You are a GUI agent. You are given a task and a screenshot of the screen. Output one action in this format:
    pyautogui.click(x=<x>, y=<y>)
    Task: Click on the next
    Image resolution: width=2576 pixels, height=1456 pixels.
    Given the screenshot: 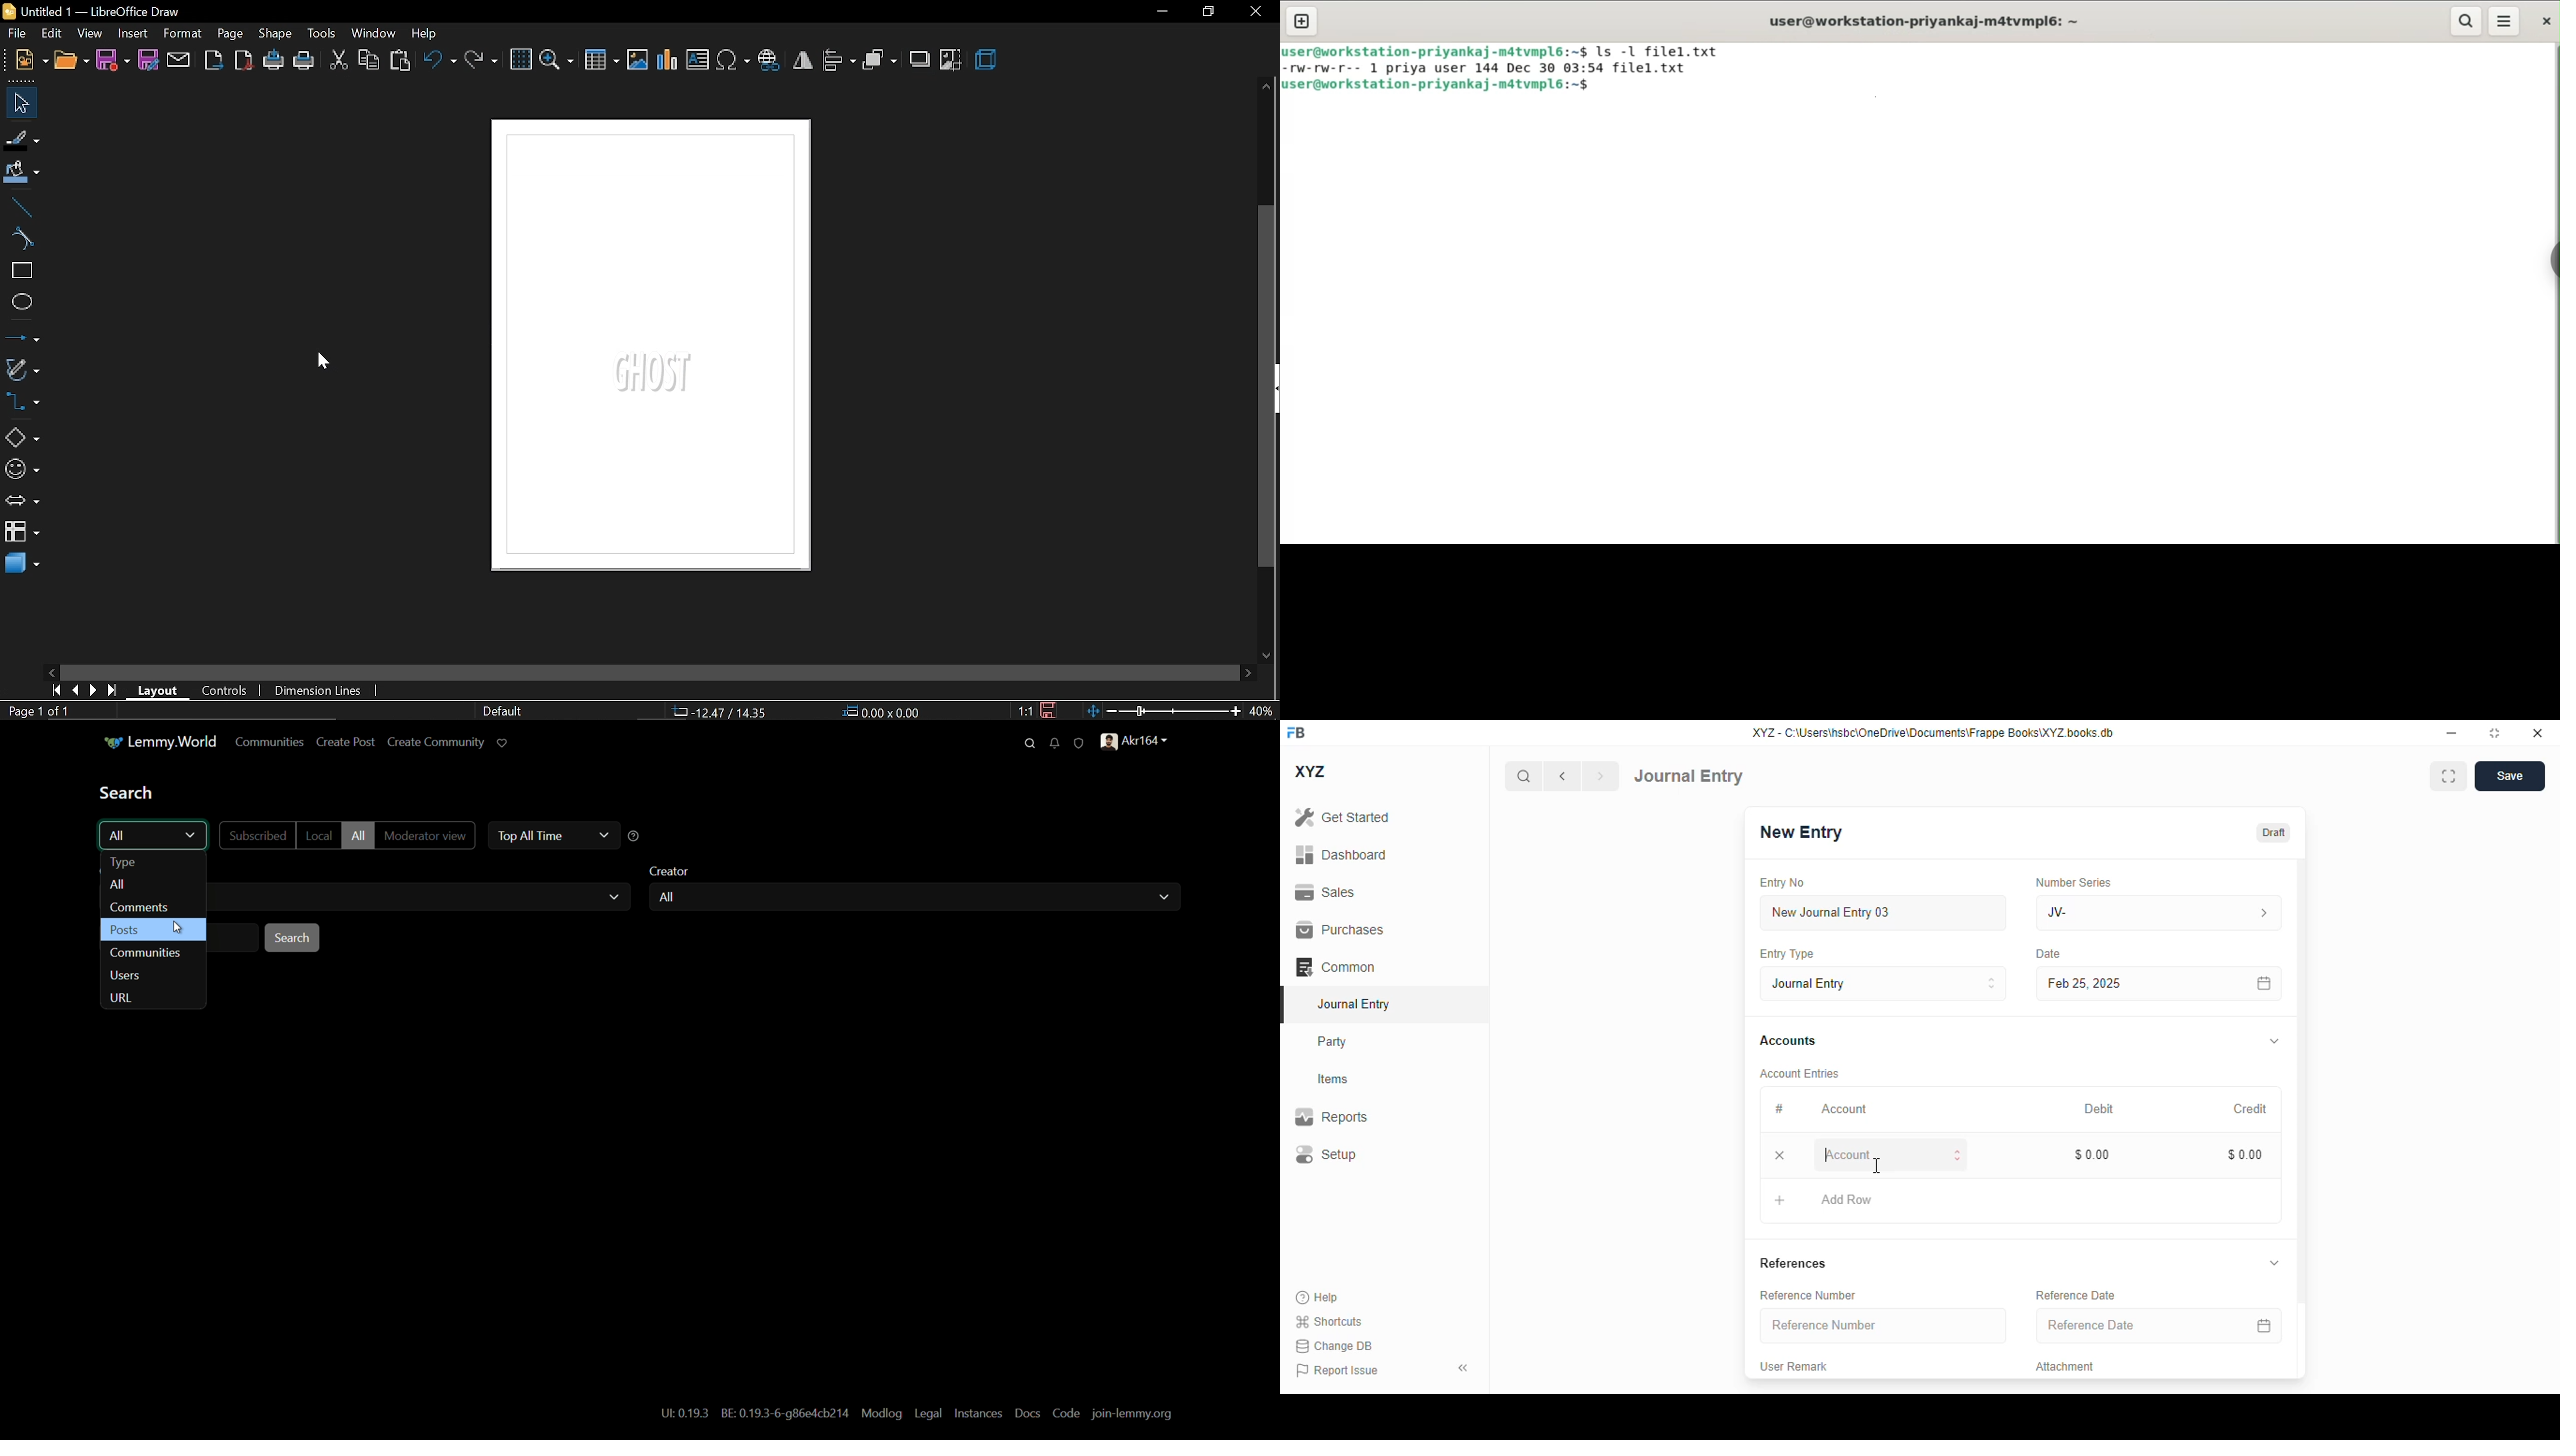 What is the action you would take?
    pyautogui.click(x=1601, y=776)
    